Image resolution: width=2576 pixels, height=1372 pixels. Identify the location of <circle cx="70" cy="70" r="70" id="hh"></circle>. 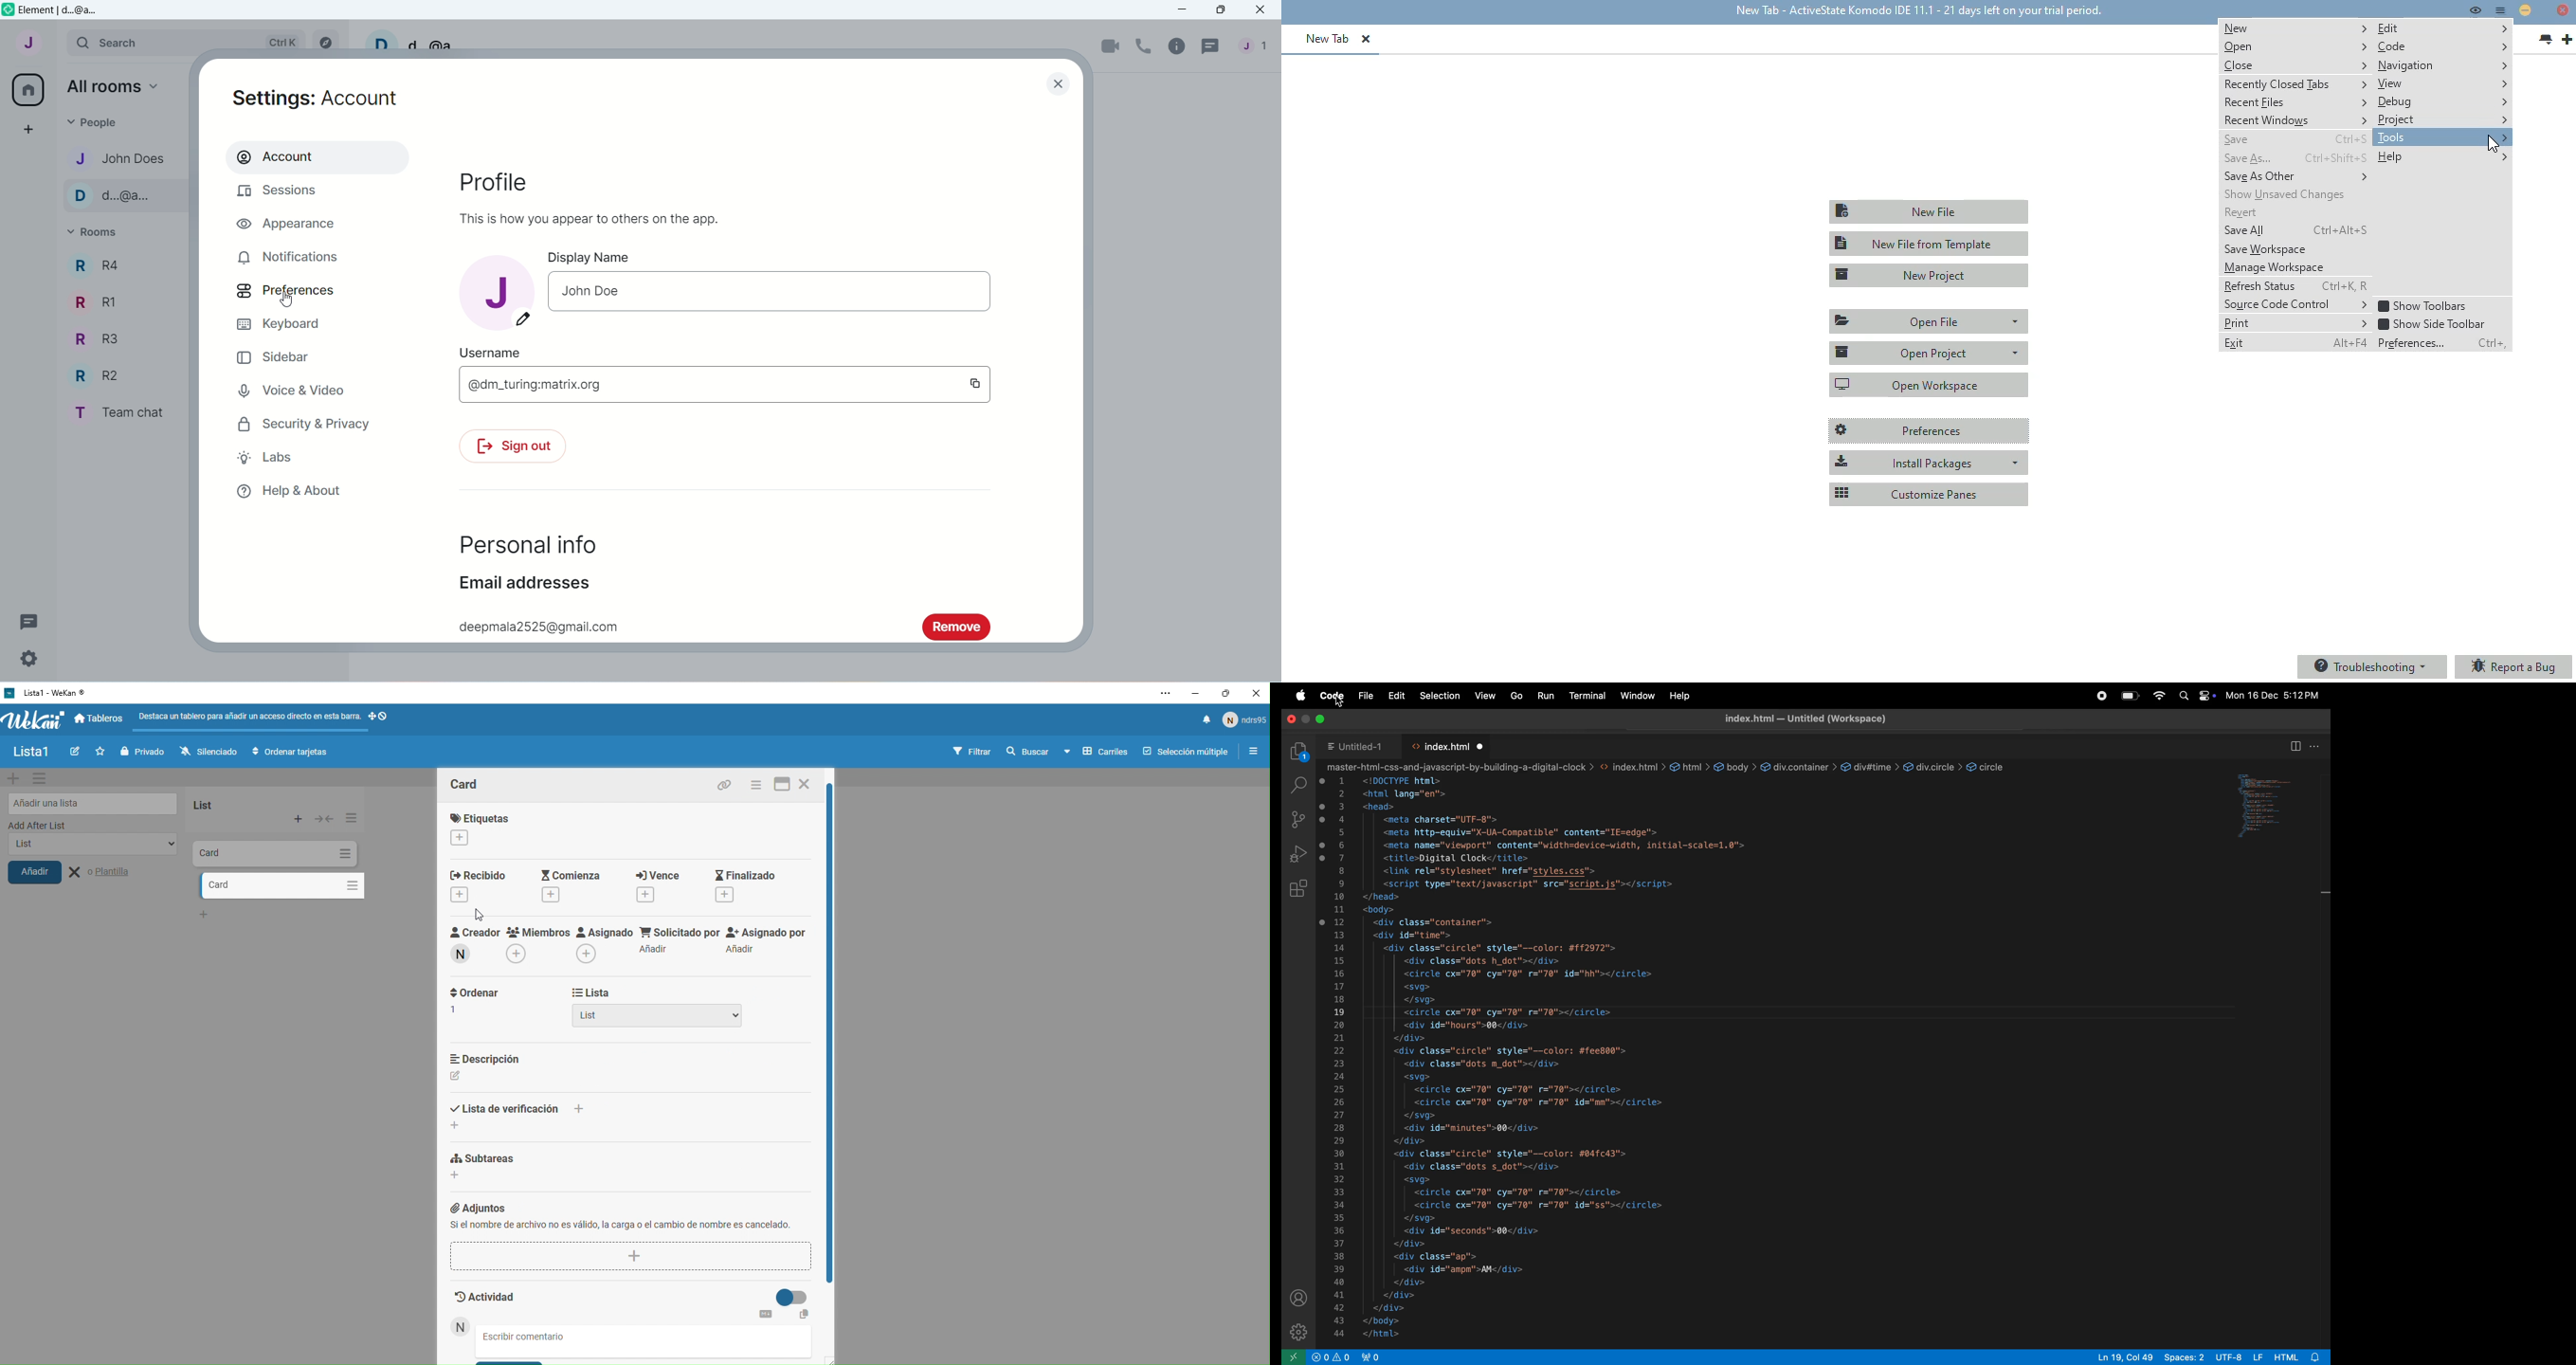
(1531, 973).